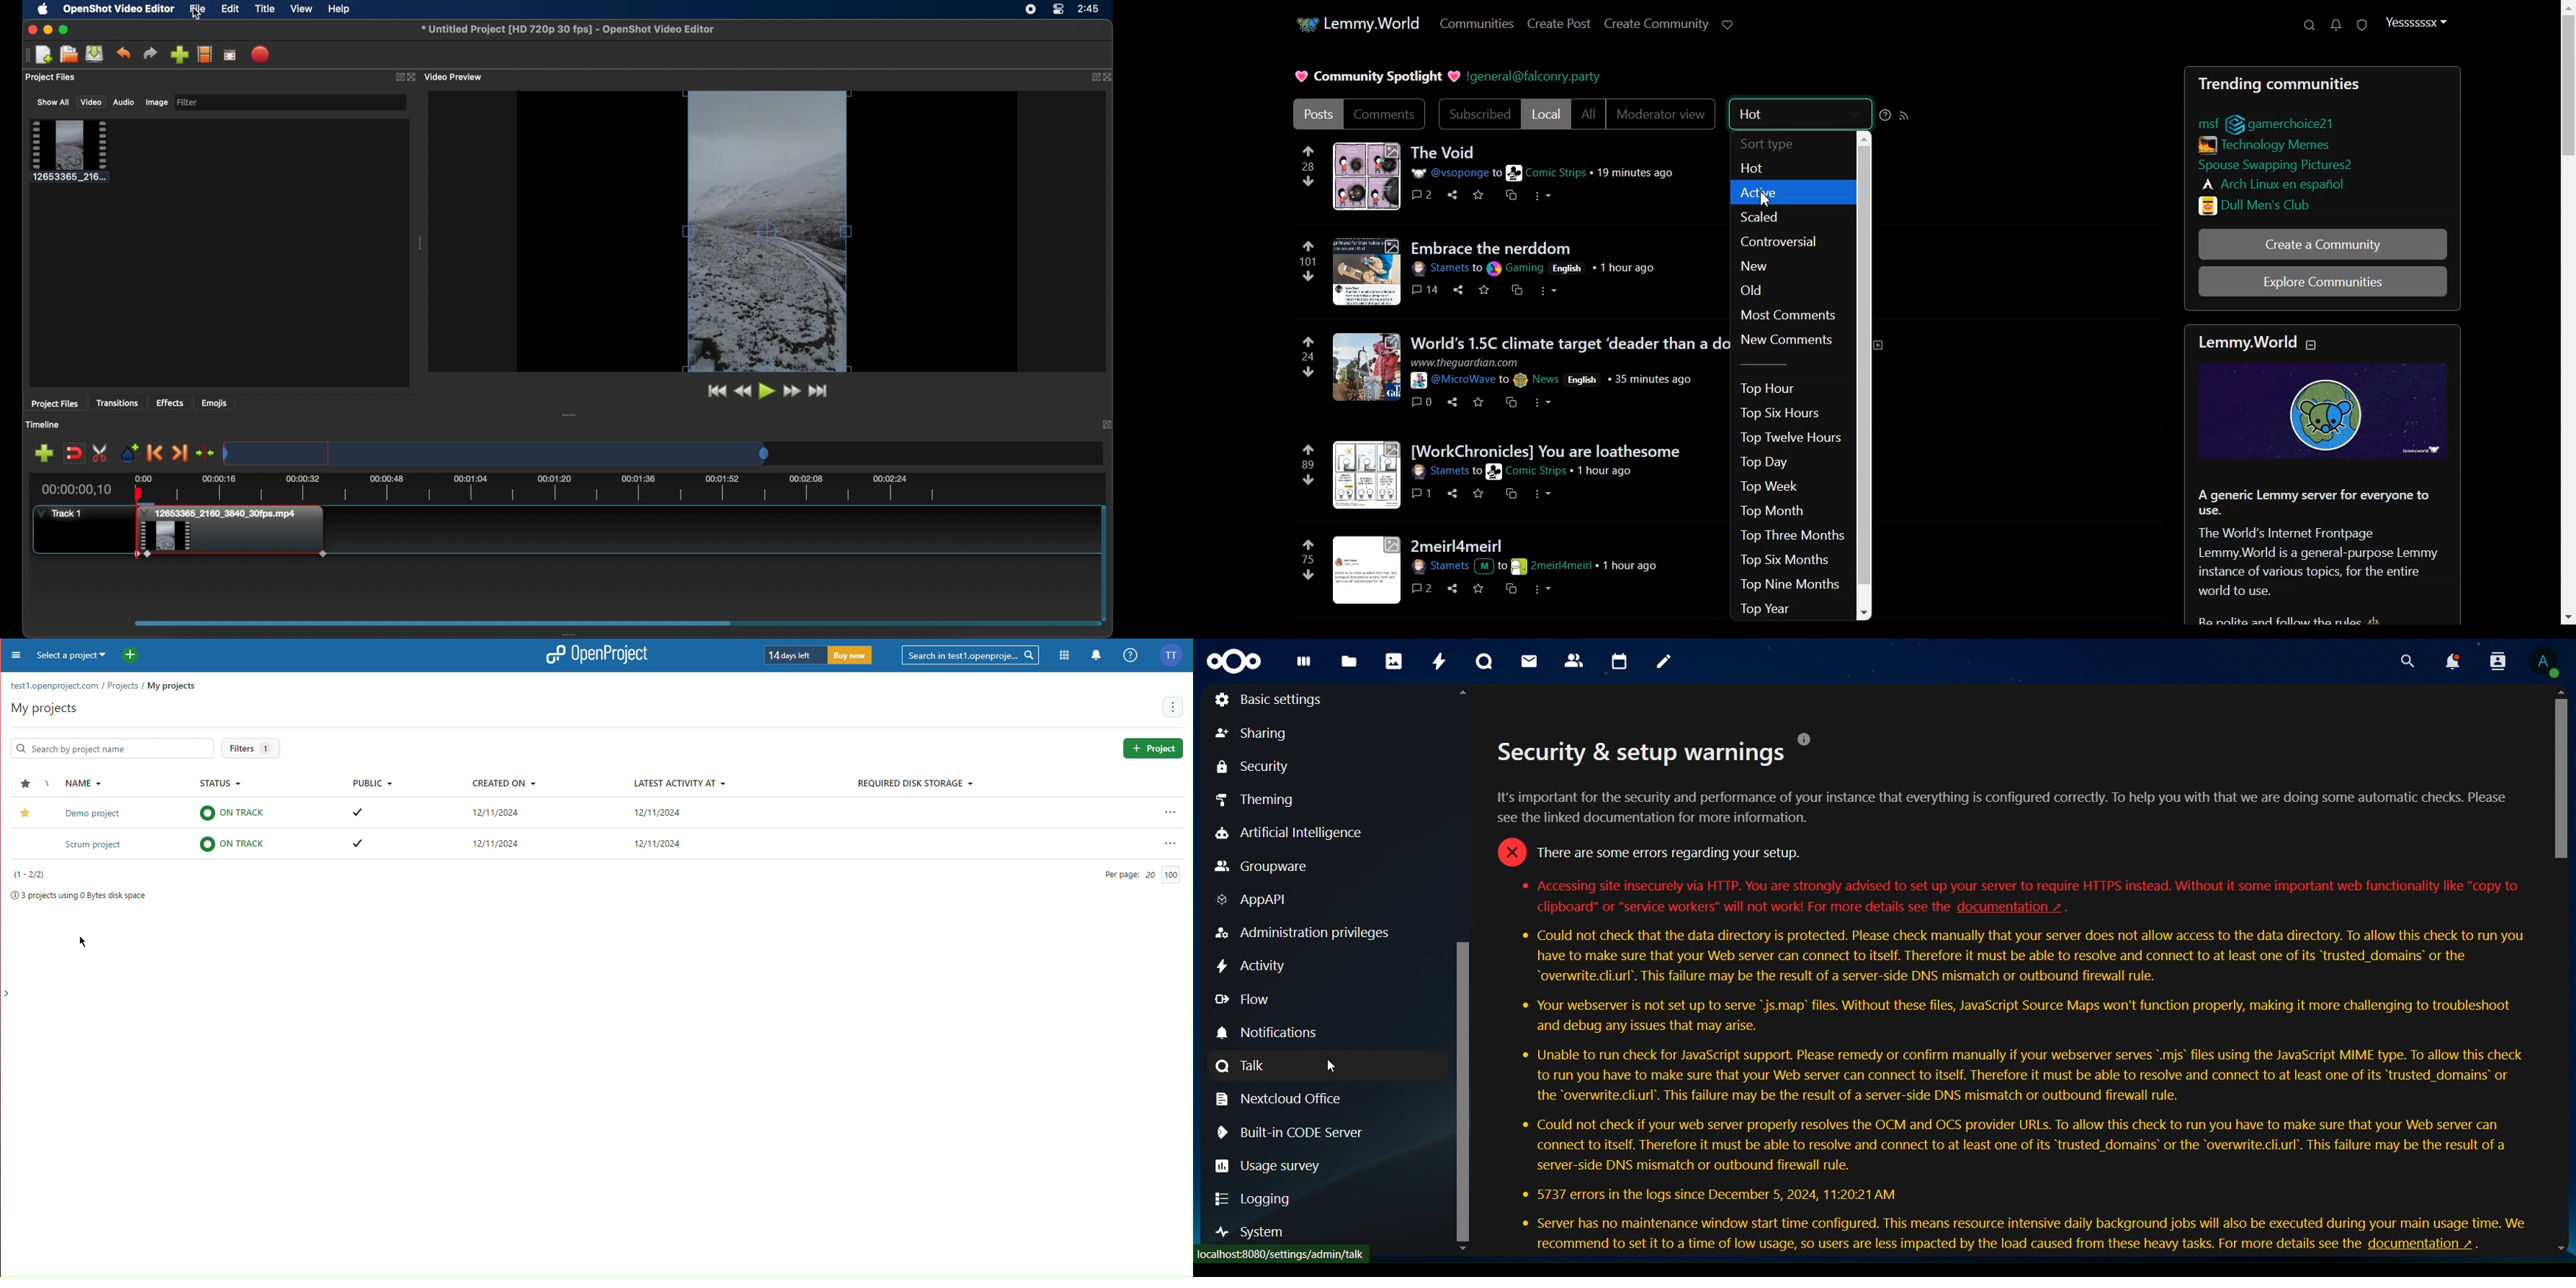 This screenshot has width=2576, height=1288. I want to click on post, so click(1459, 545).